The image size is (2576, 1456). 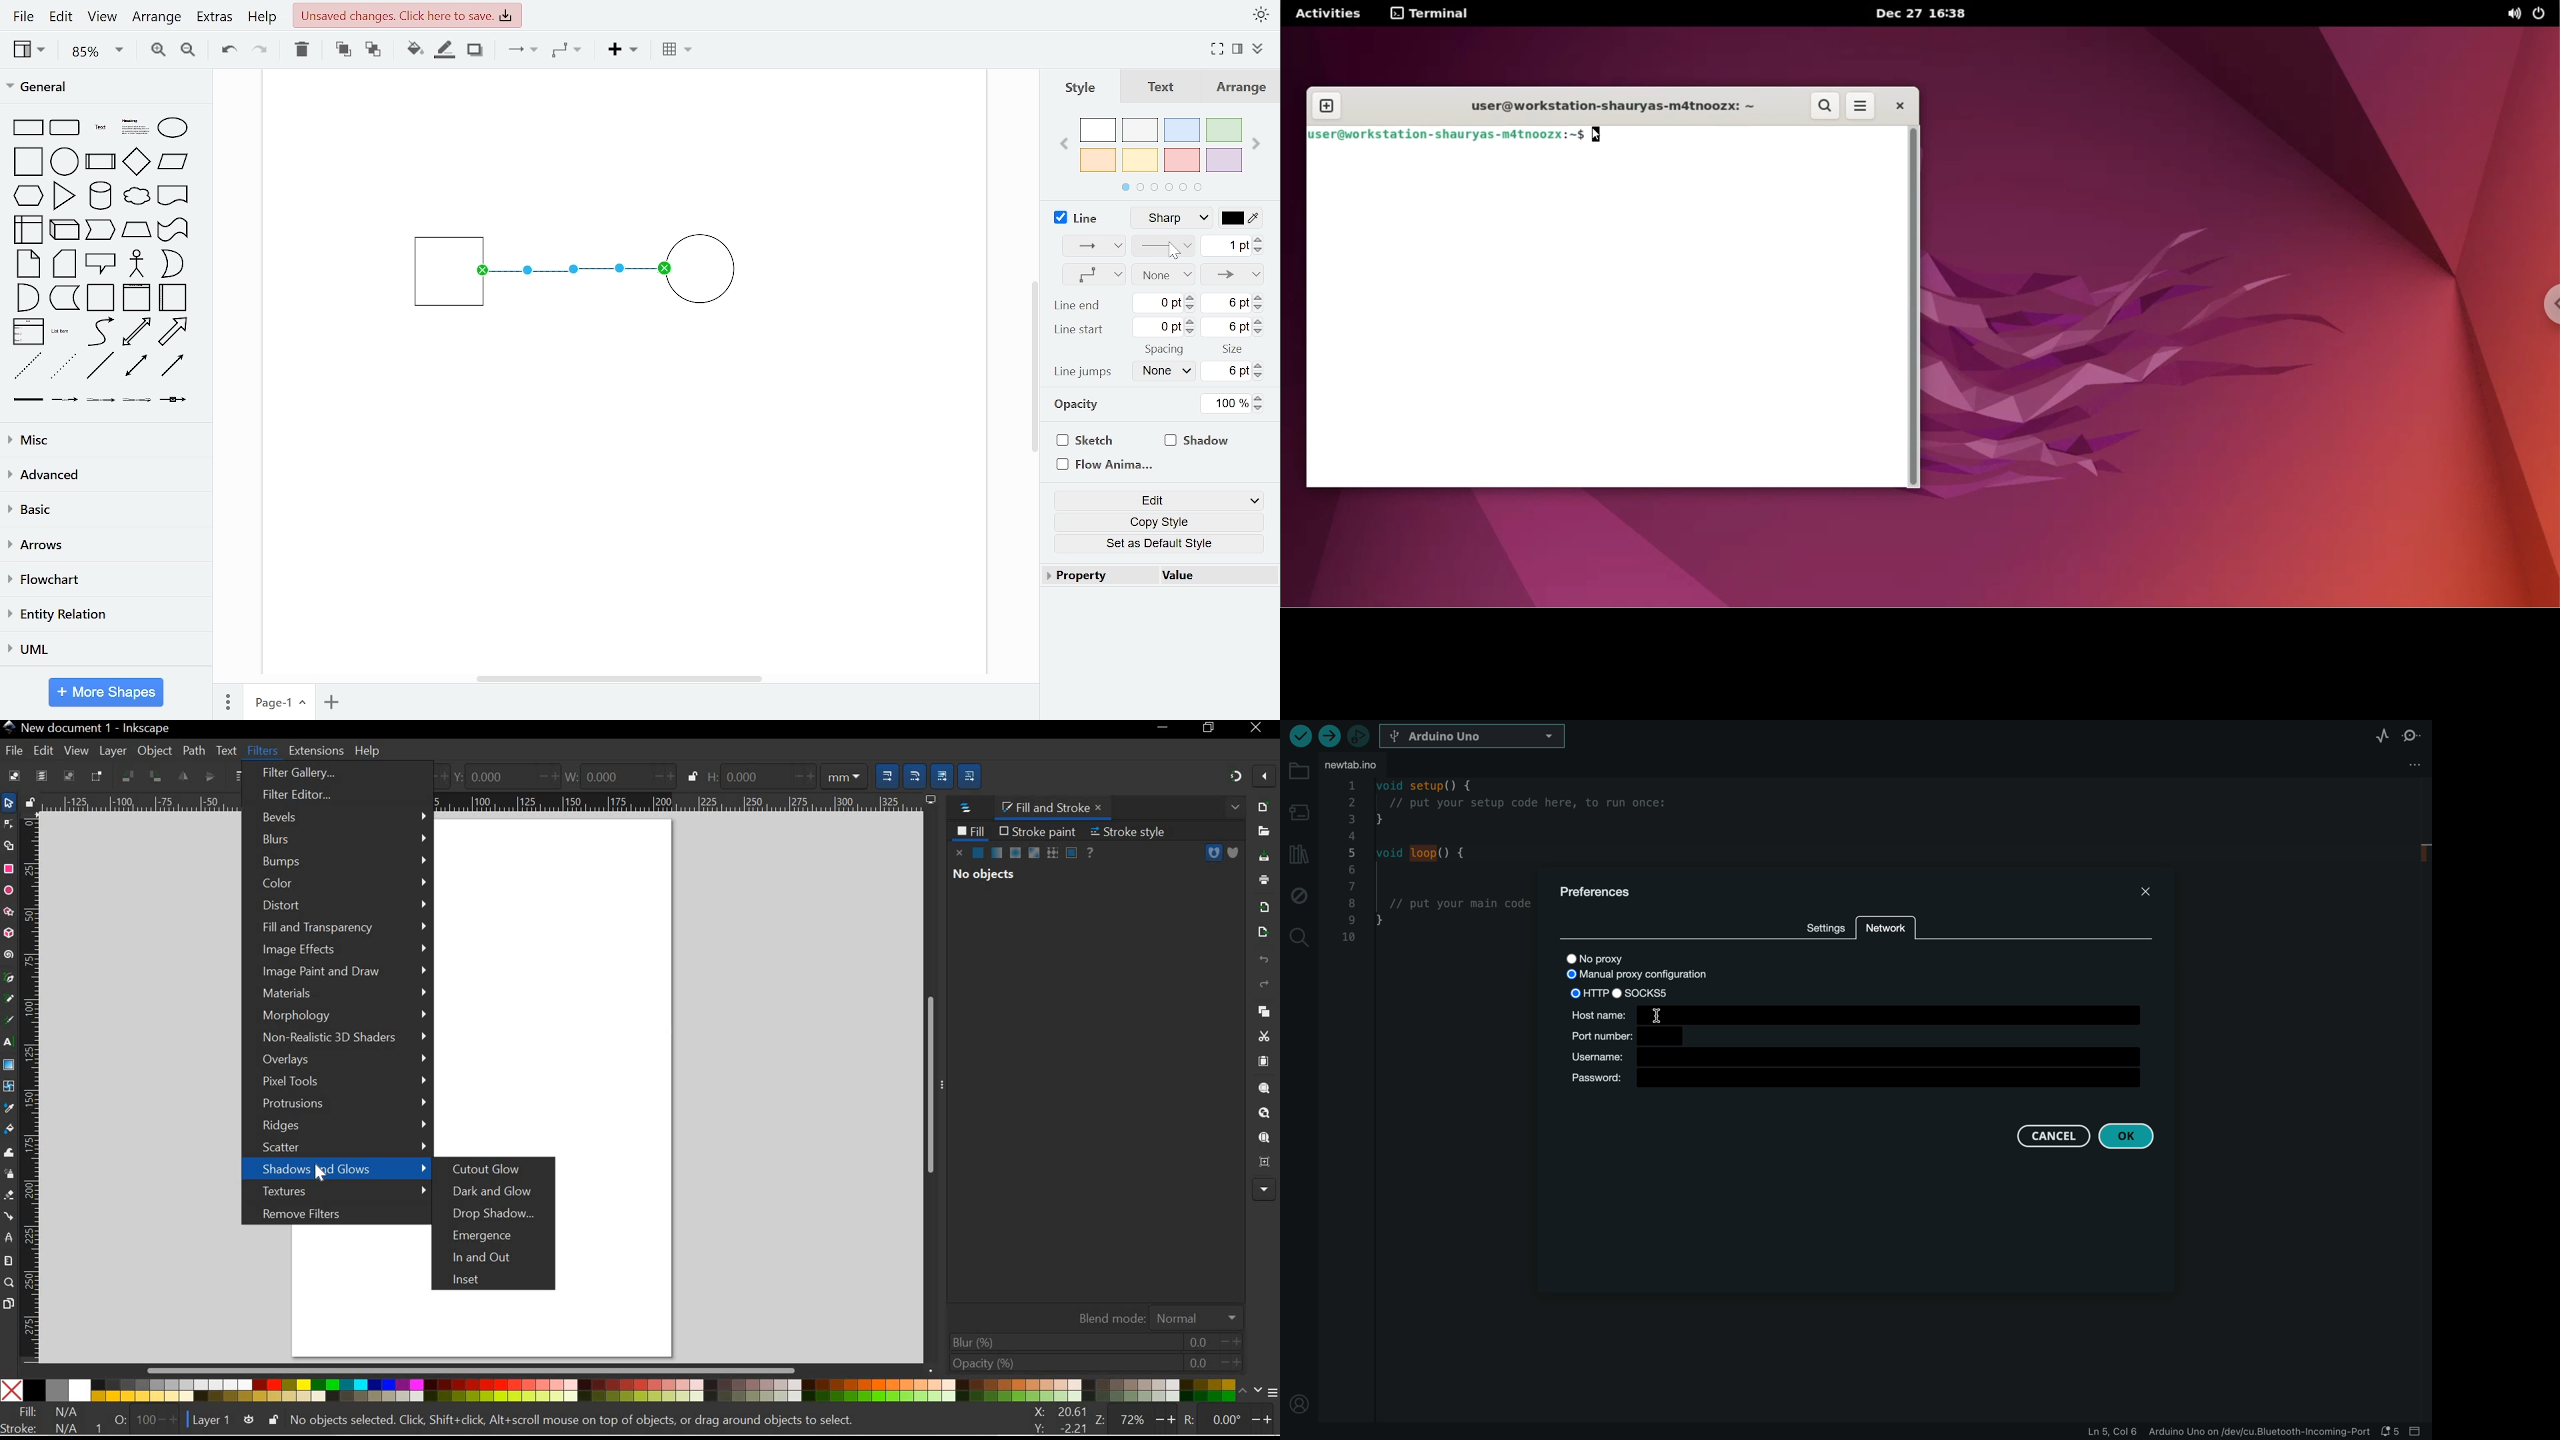 What do you see at coordinates (172, 365) in the screenshot?
I see `directional connector` at bounding box center [172, 365].